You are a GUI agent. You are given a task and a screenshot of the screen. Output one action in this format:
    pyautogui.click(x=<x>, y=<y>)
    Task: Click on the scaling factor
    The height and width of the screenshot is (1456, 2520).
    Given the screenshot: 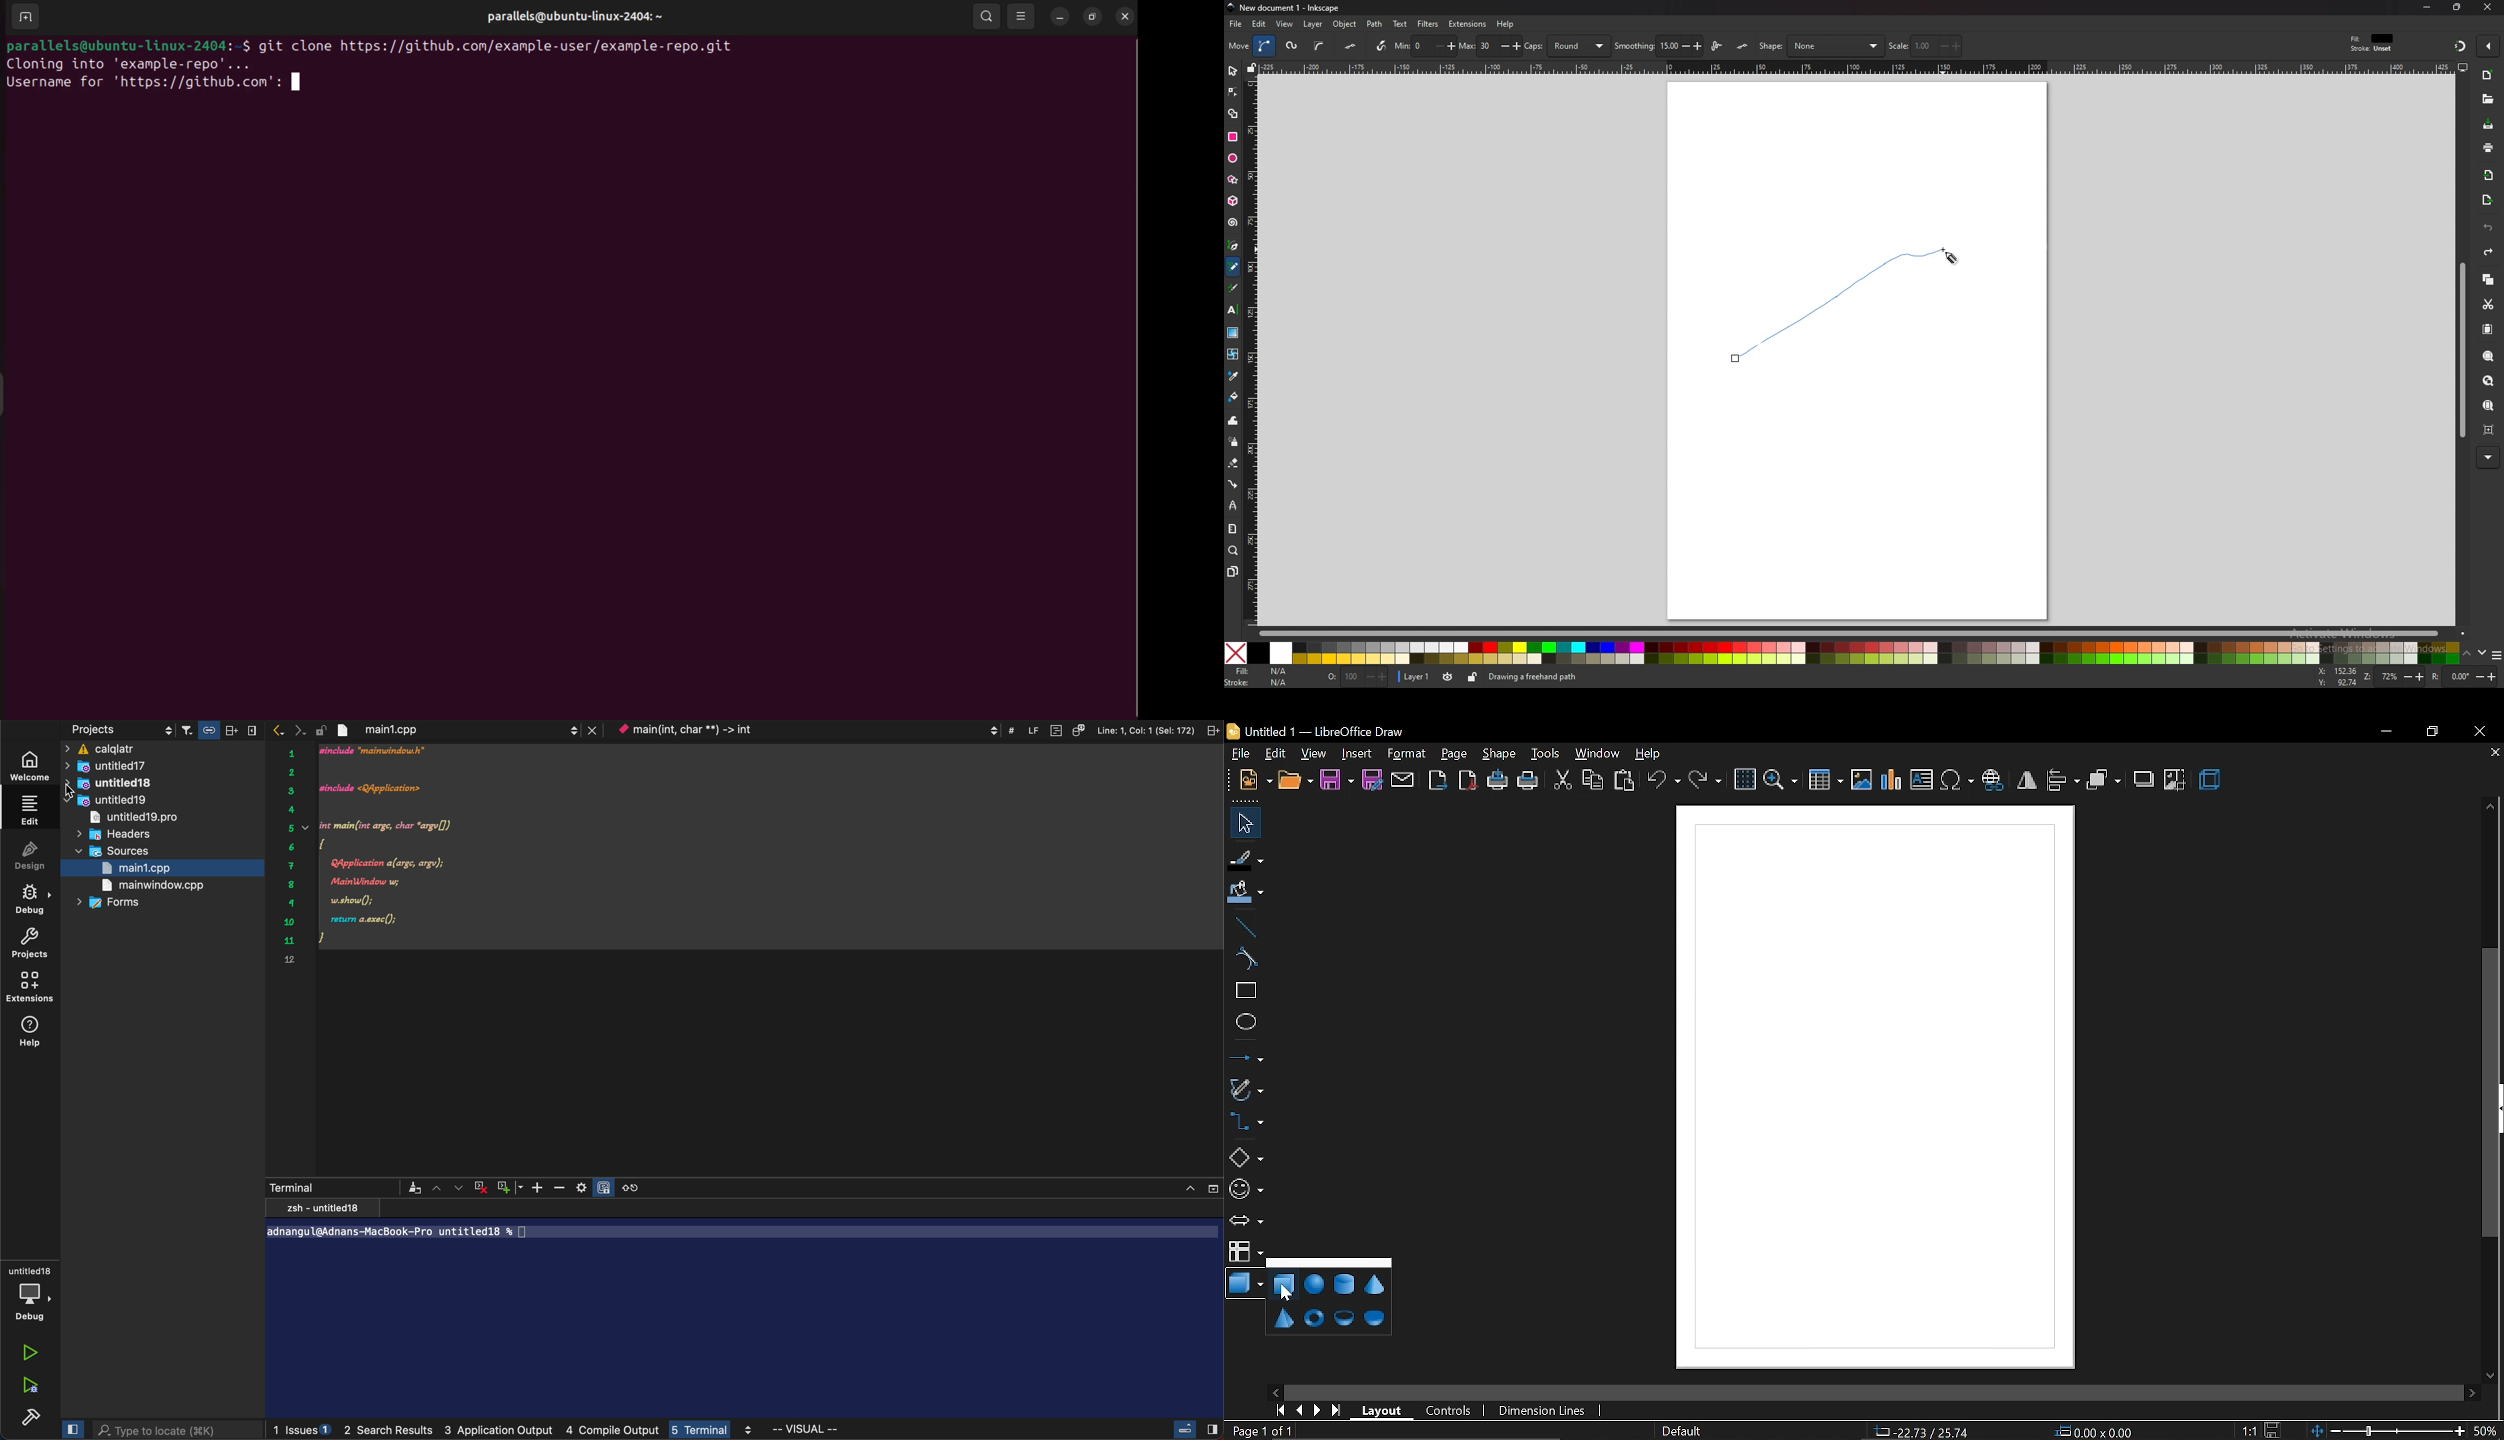 What is the action you would take?
    pyautogui.click(x=2248, y=1431)
    